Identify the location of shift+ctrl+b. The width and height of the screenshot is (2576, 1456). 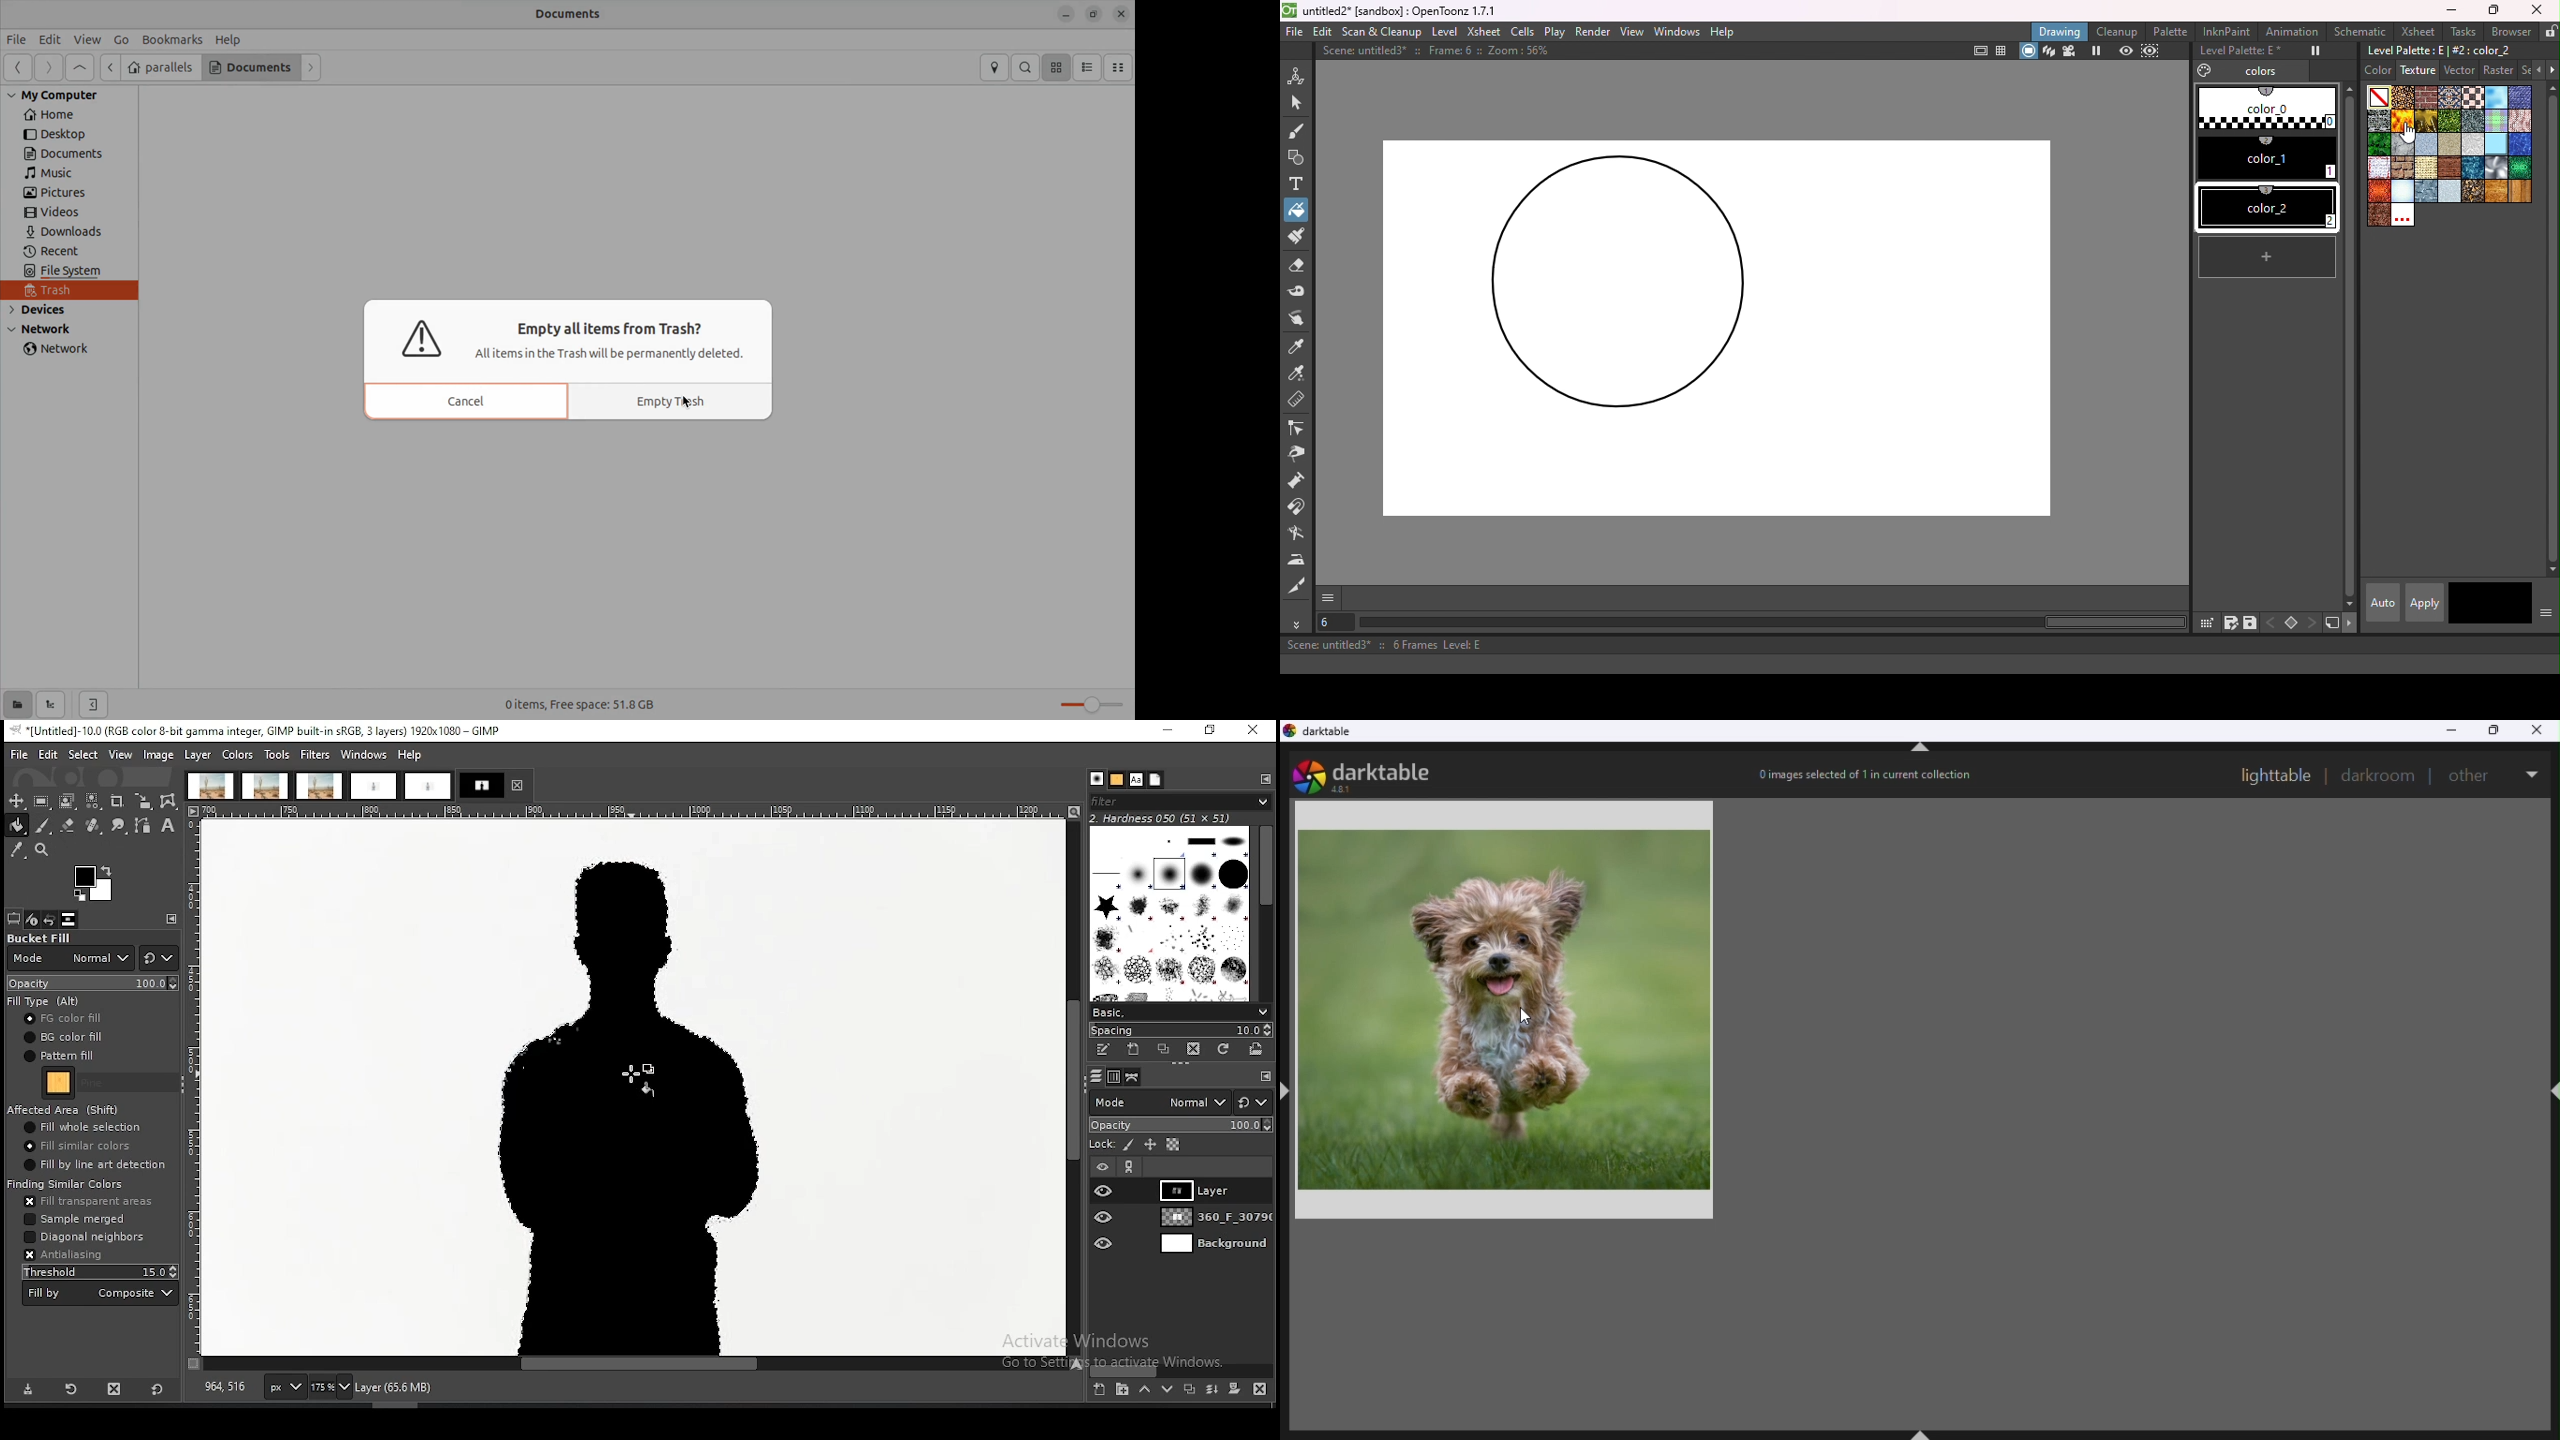
(1924, 1432).